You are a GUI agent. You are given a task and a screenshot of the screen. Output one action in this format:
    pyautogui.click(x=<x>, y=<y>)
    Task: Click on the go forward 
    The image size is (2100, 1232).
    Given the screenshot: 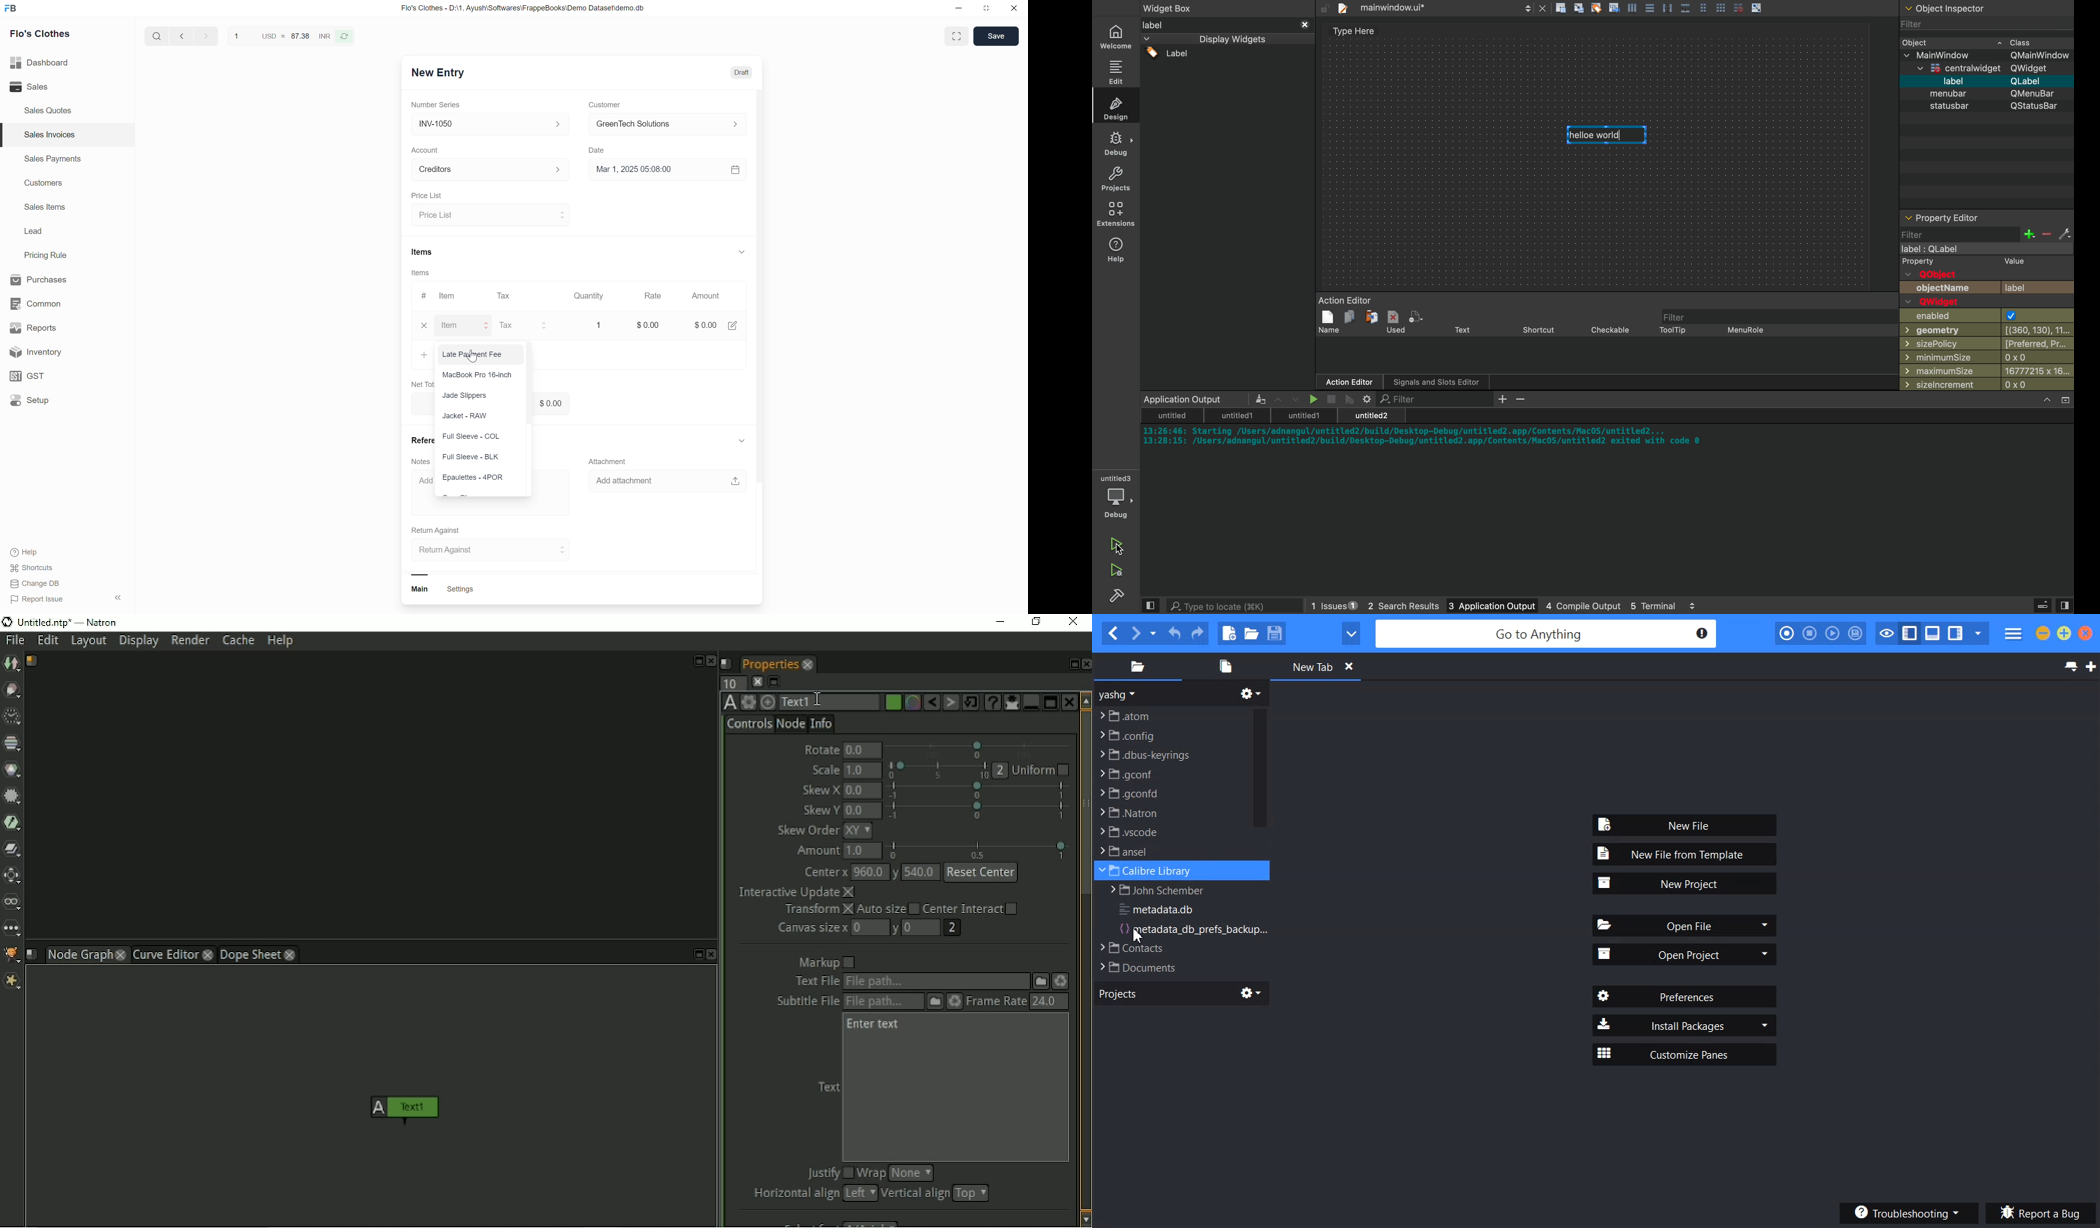 What is the action you would take?
    pyautogui.click(x=204, y=38)
    